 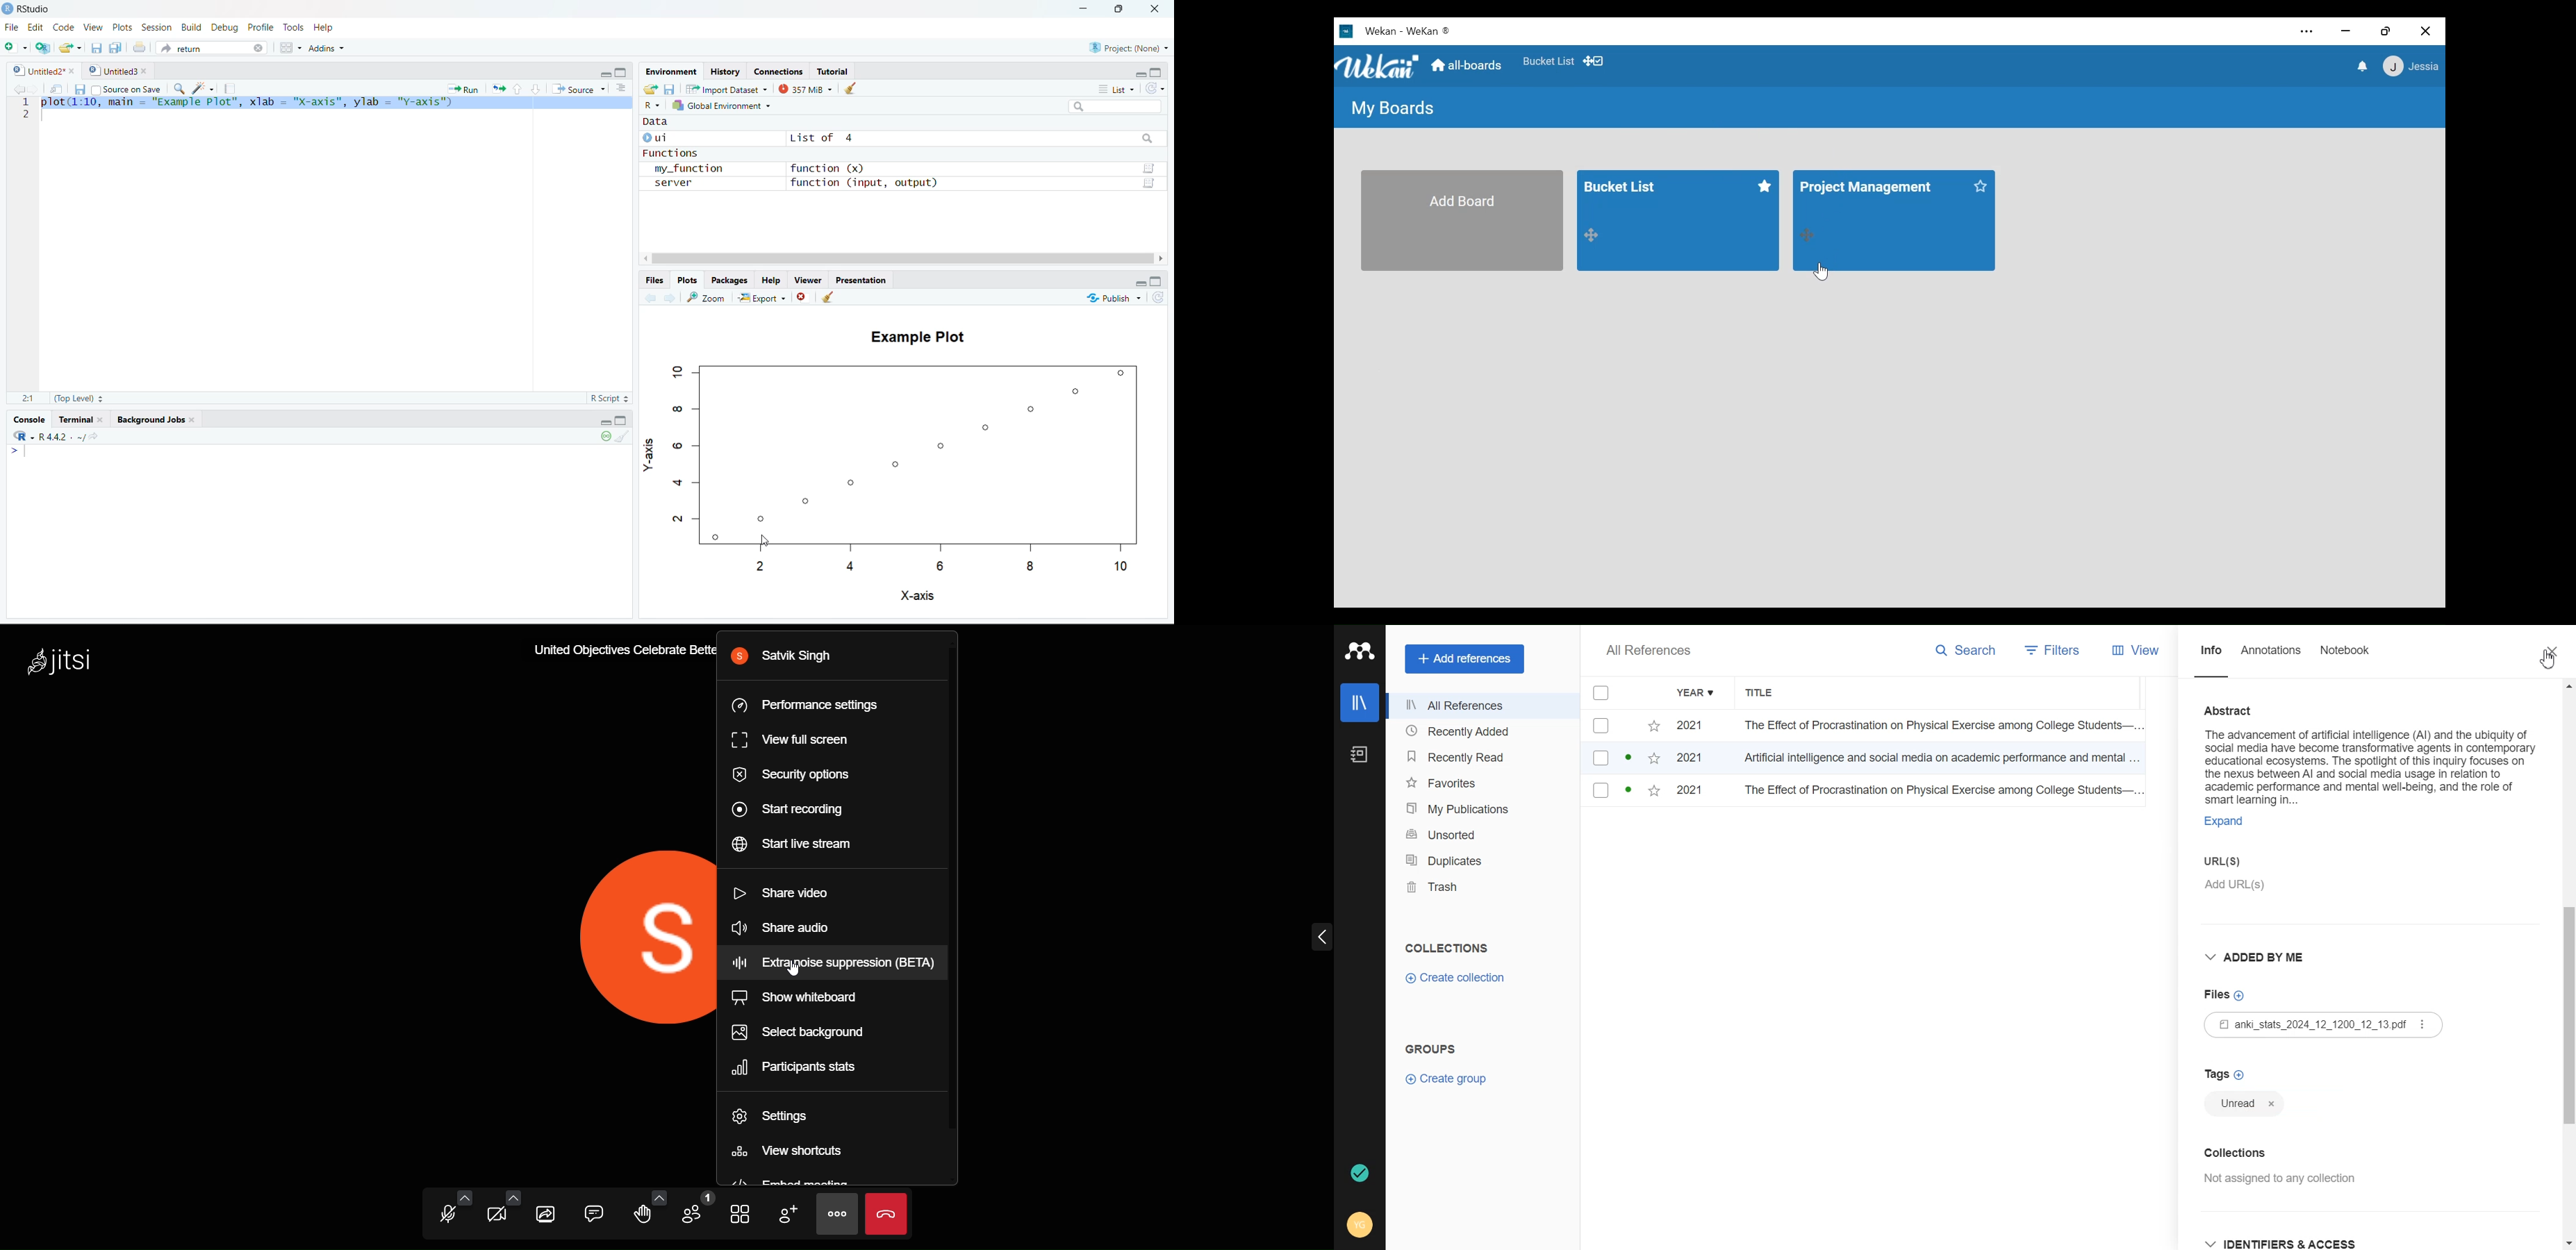 I want to click on Info, so click(x=2212, y=657).